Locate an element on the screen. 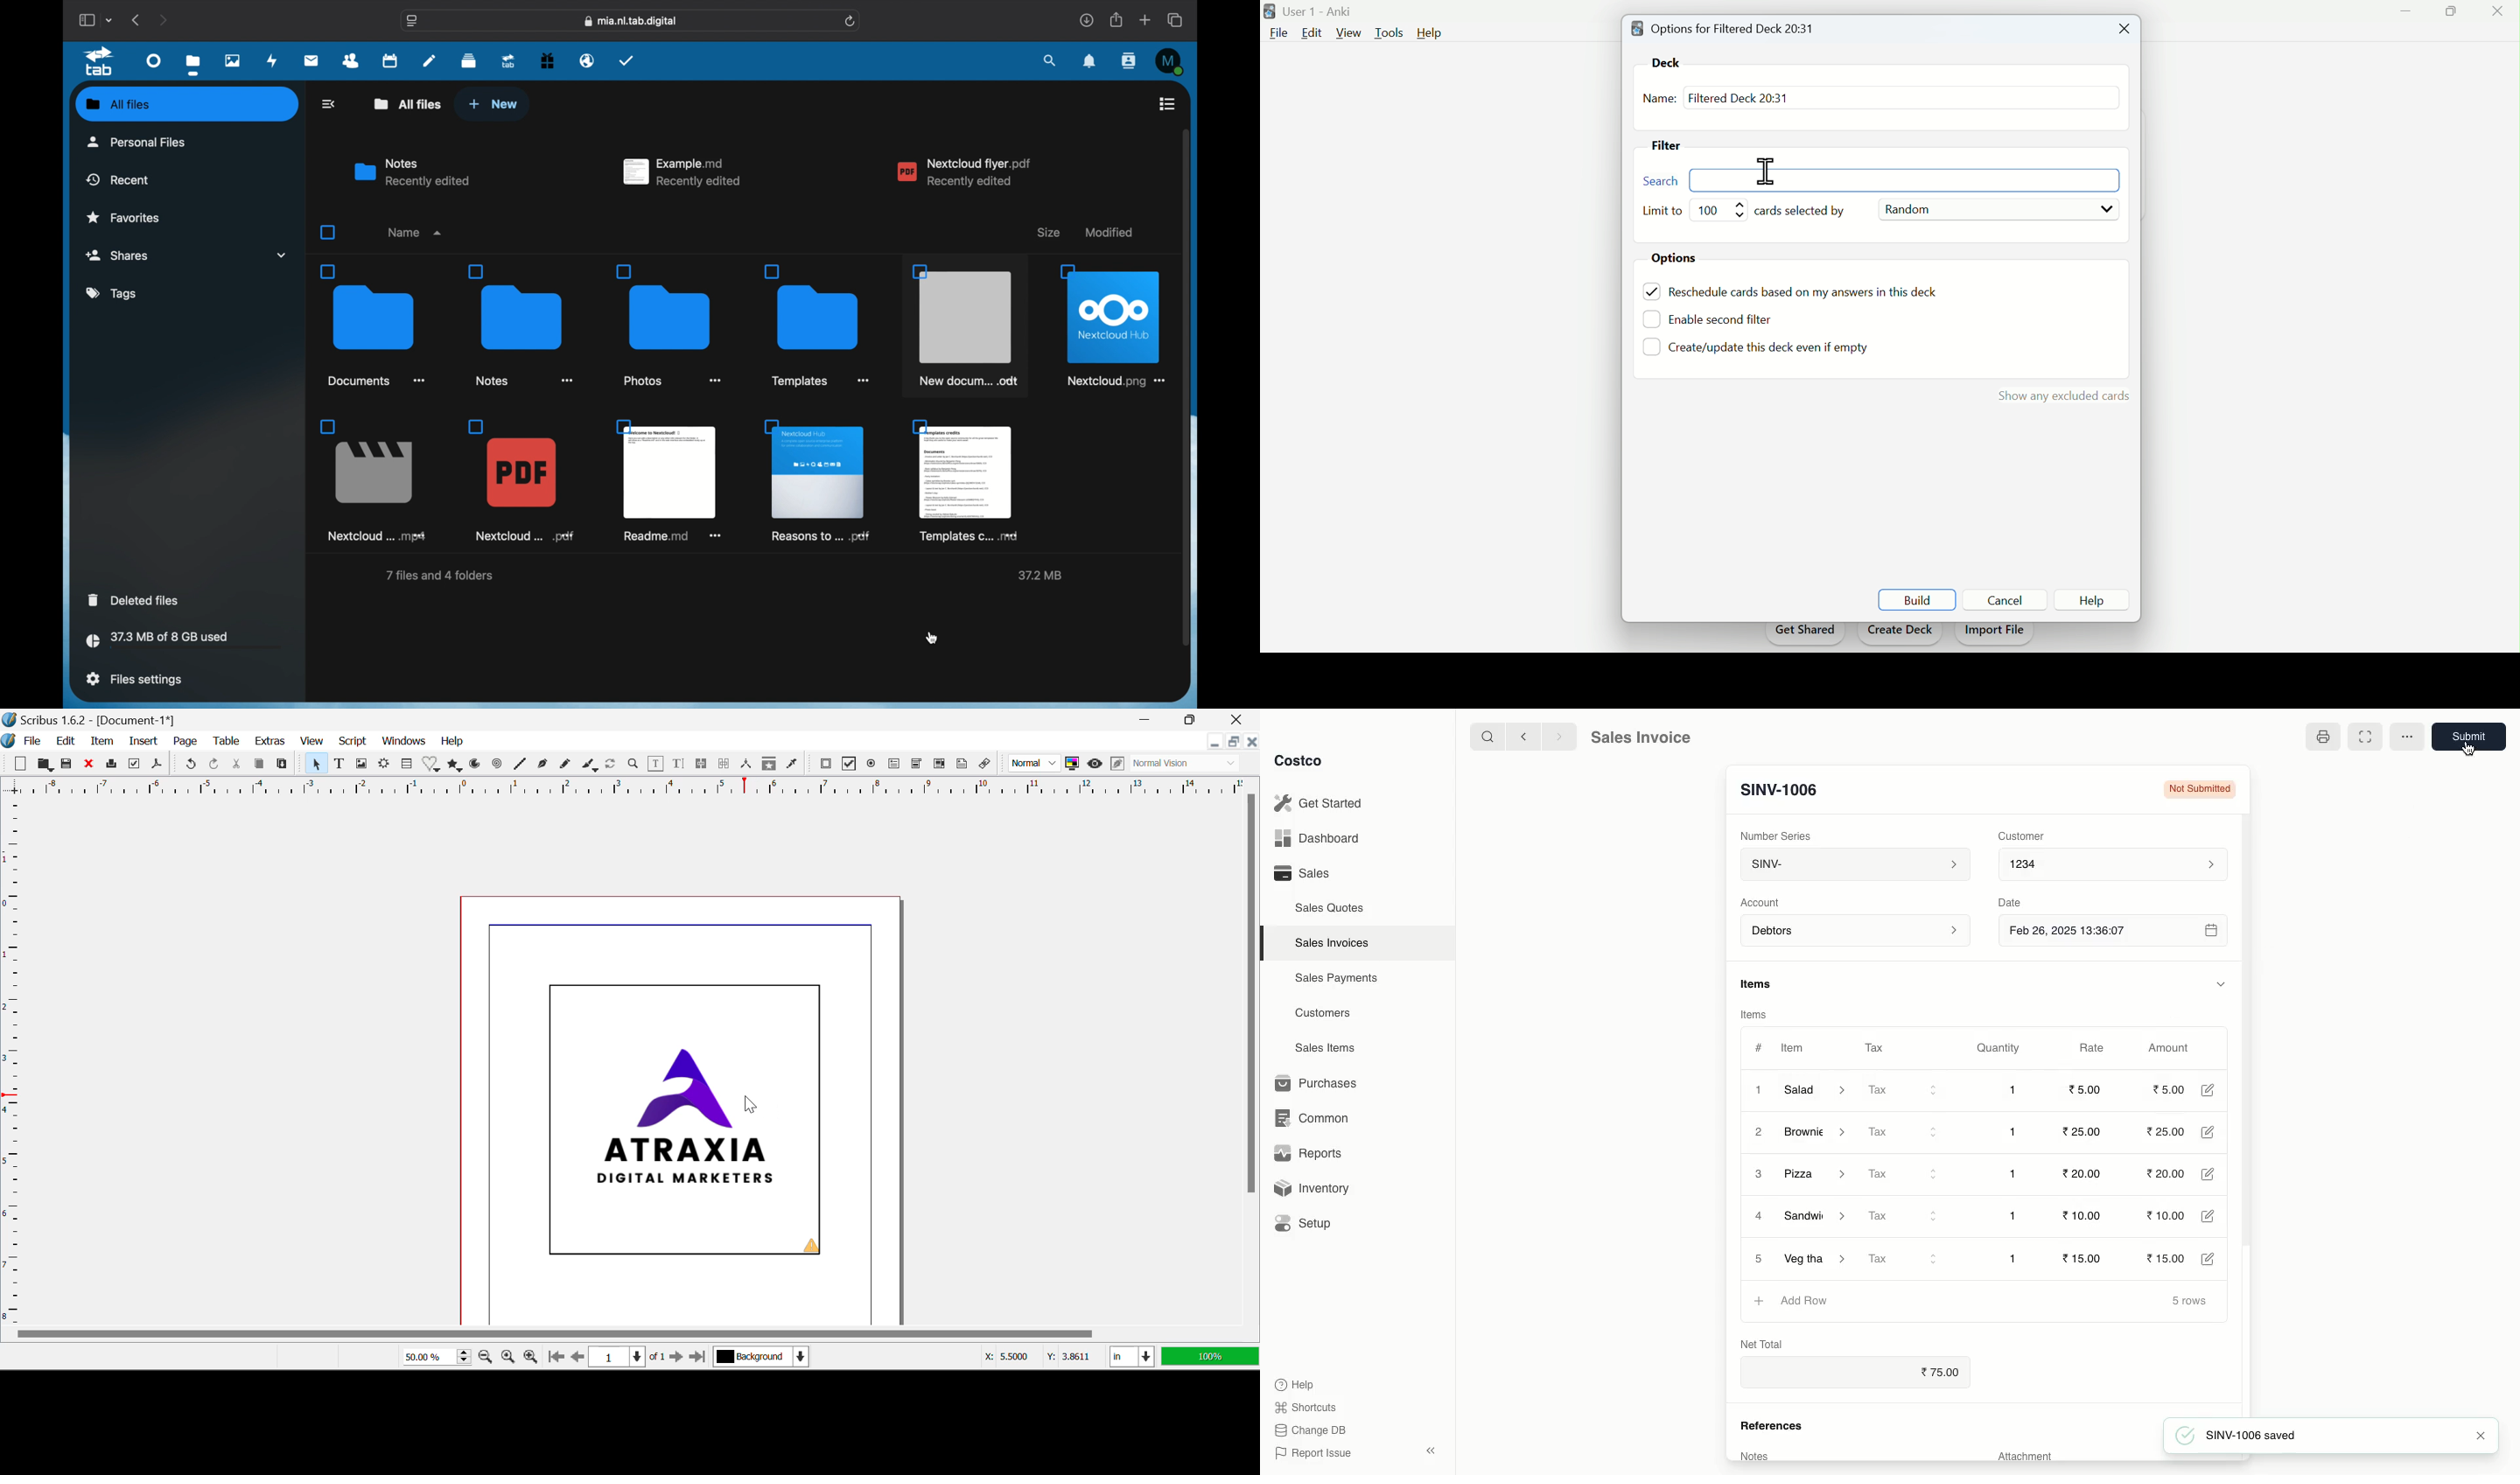 Image resolution: width=2520 pixels, height=1484 pixels. show tab overview is located at coordinates (1176, 20).